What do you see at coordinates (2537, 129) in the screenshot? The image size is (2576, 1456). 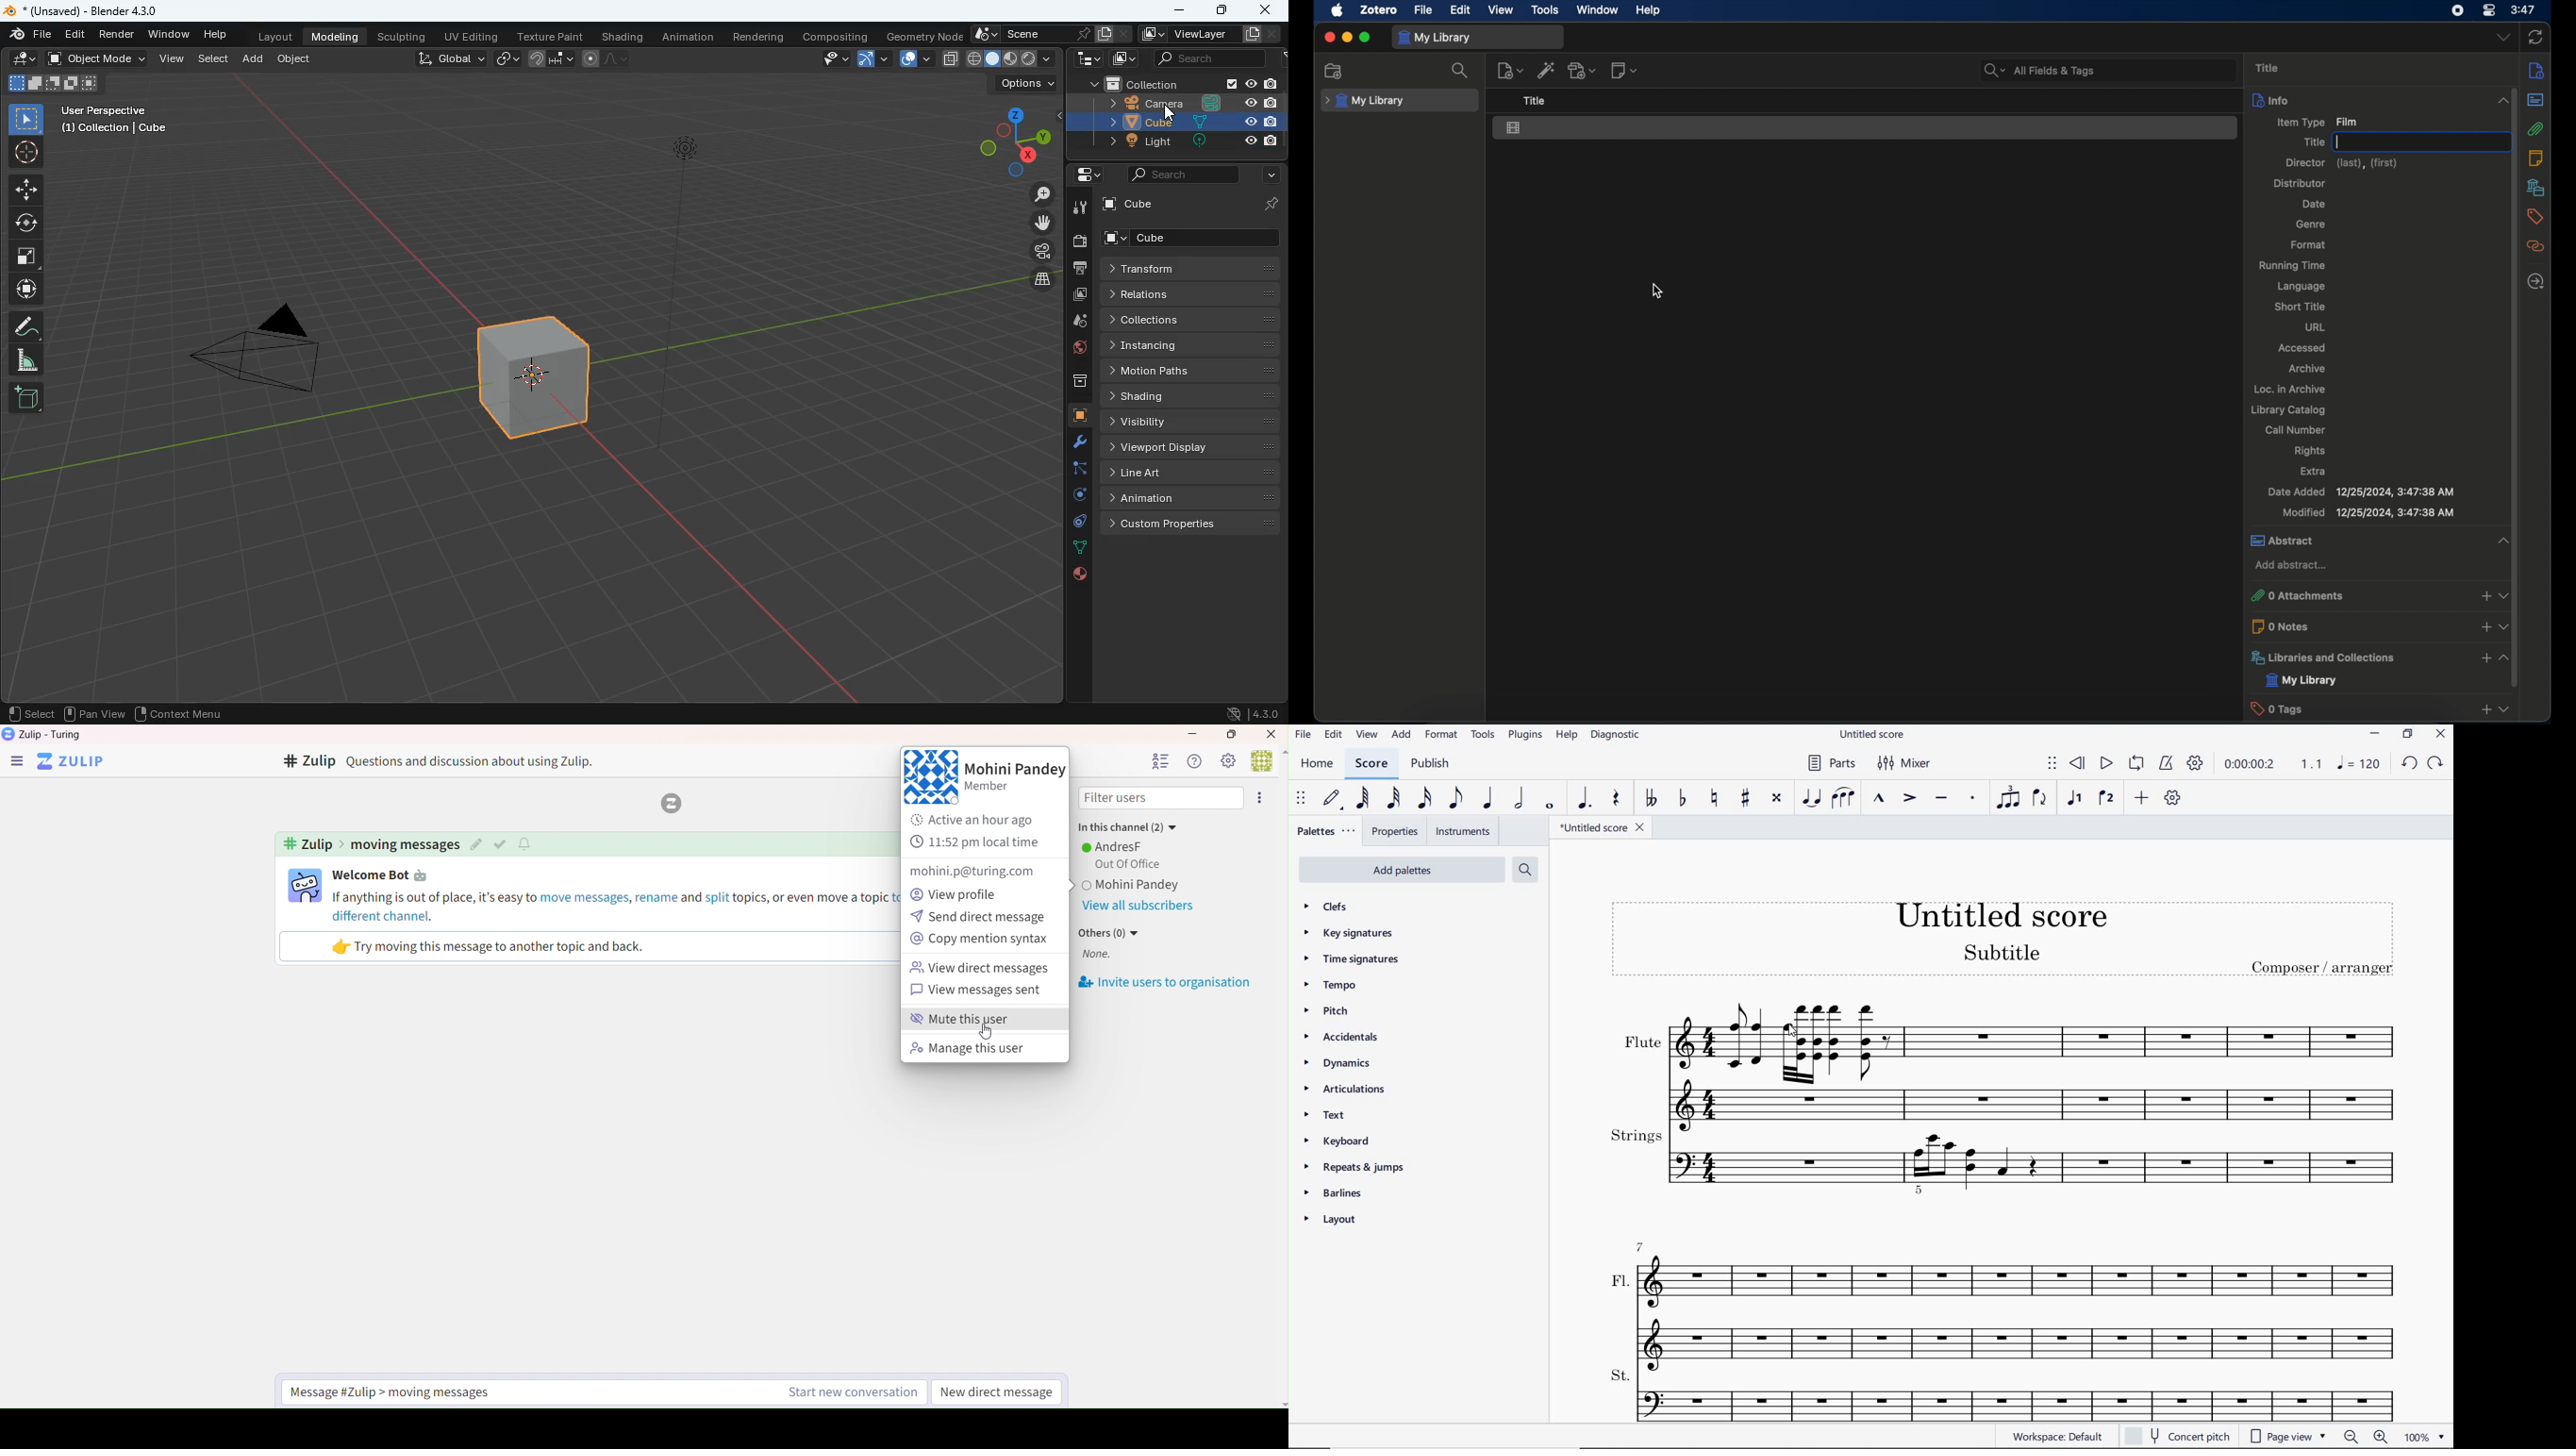 I see `attachments` at bounding box center [2537, 129].